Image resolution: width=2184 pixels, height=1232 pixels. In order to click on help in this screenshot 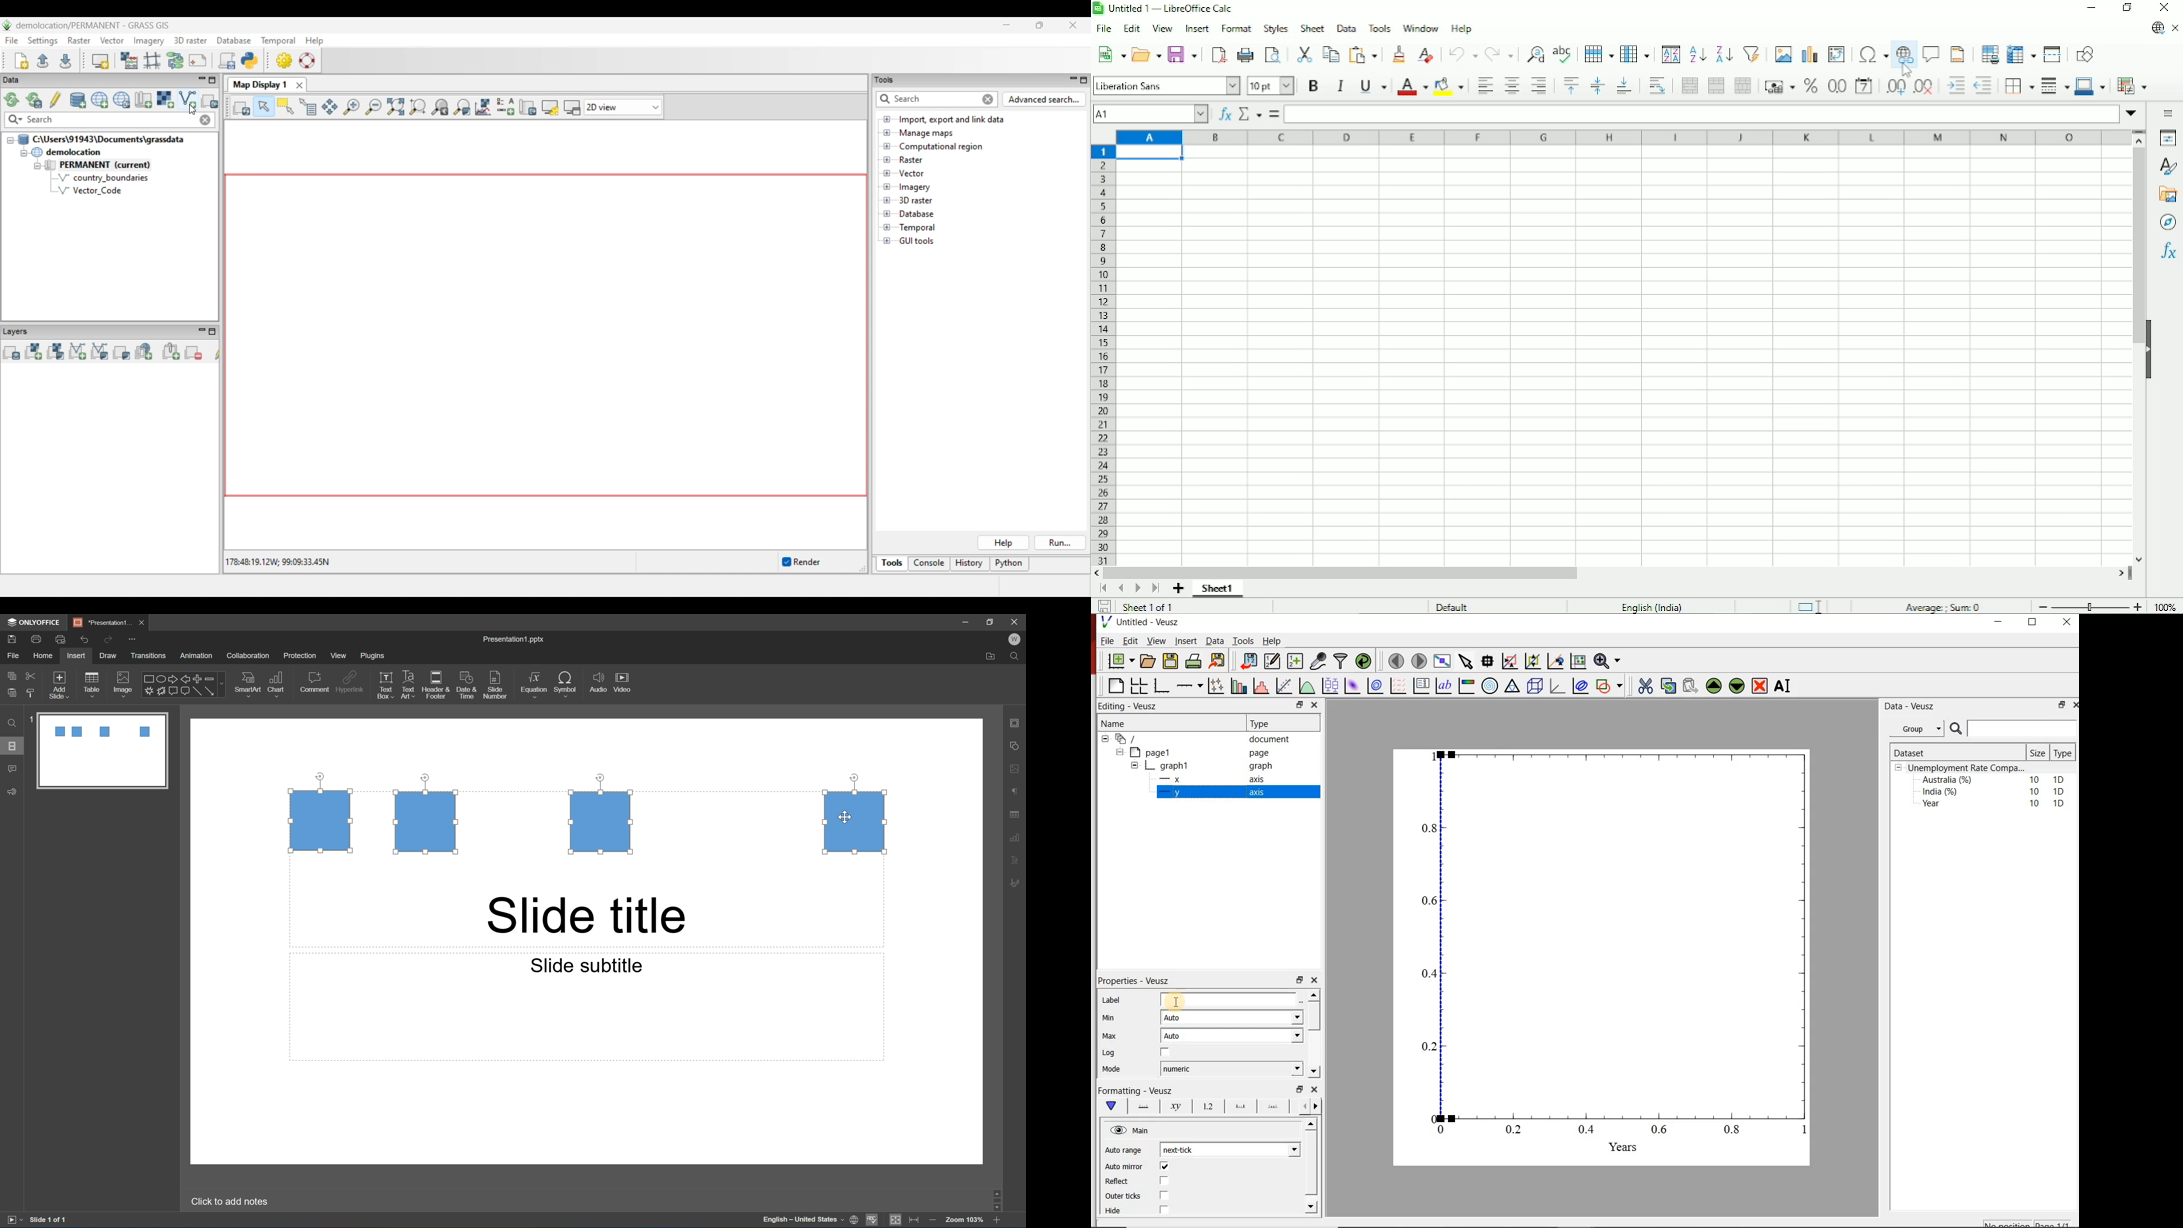, I will do `click(1464, 28)`.